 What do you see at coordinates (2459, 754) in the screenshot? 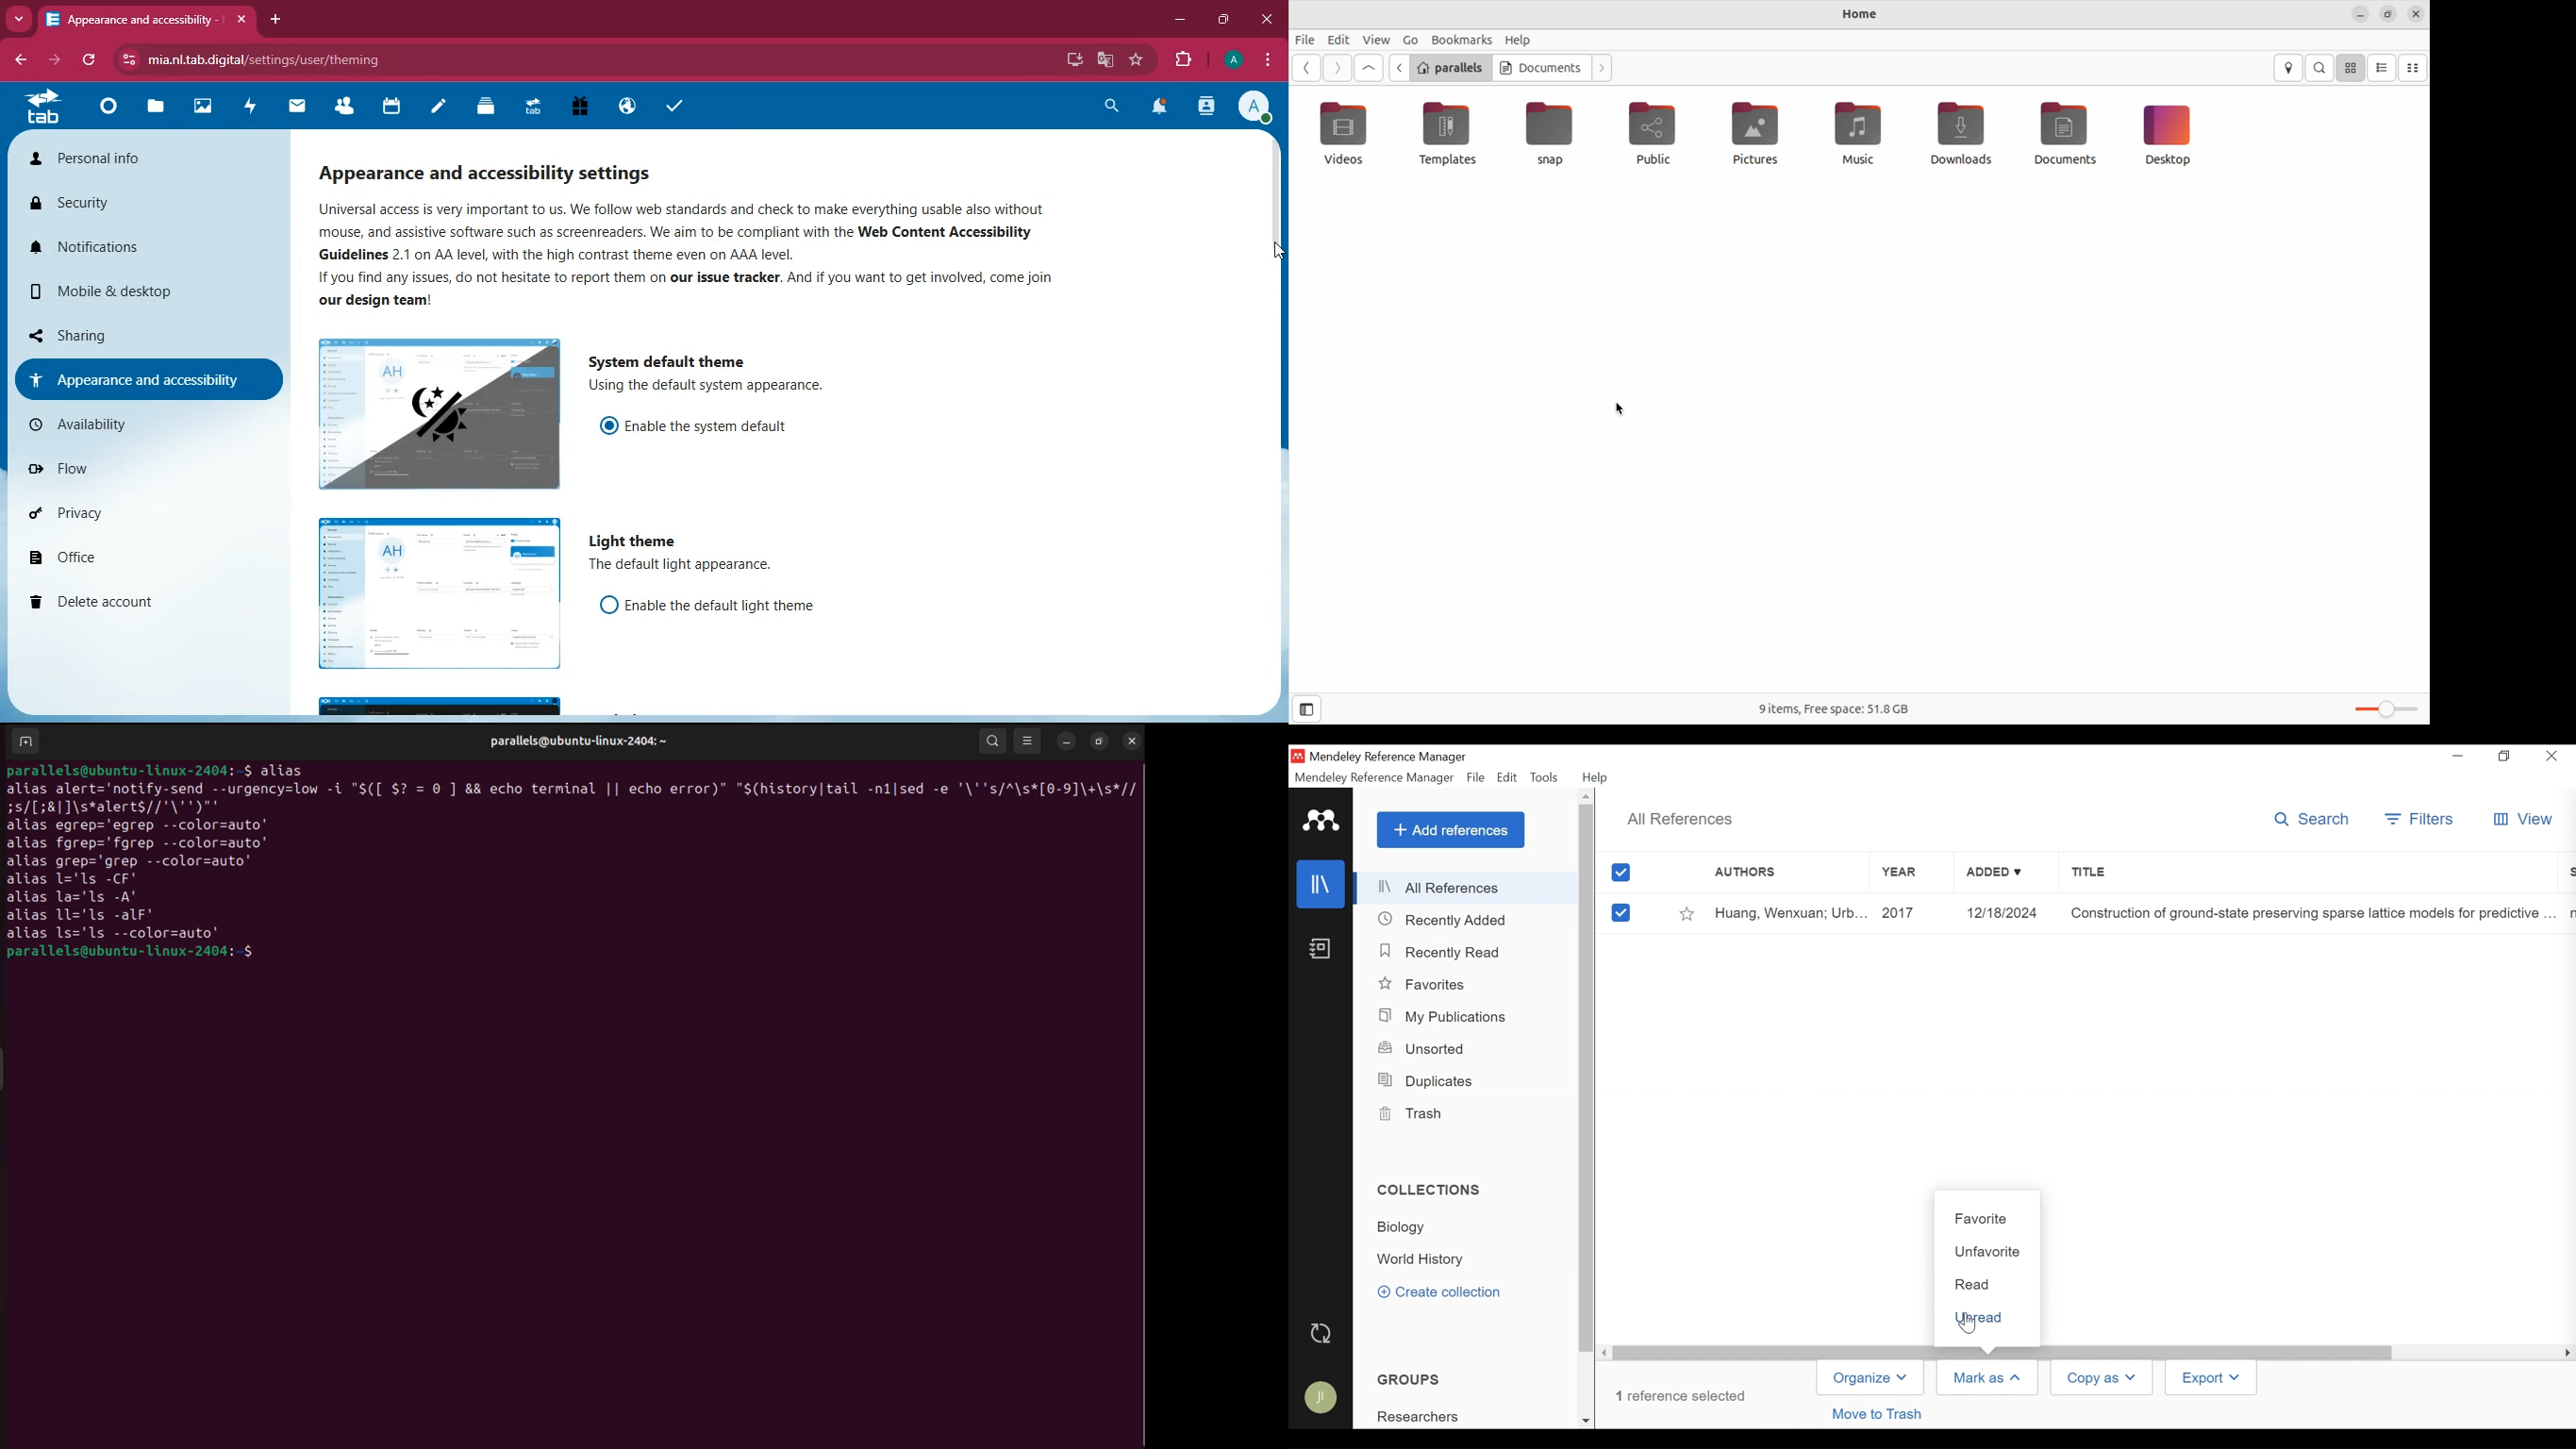
I see `minimize` at bounding box center [2459, 754].